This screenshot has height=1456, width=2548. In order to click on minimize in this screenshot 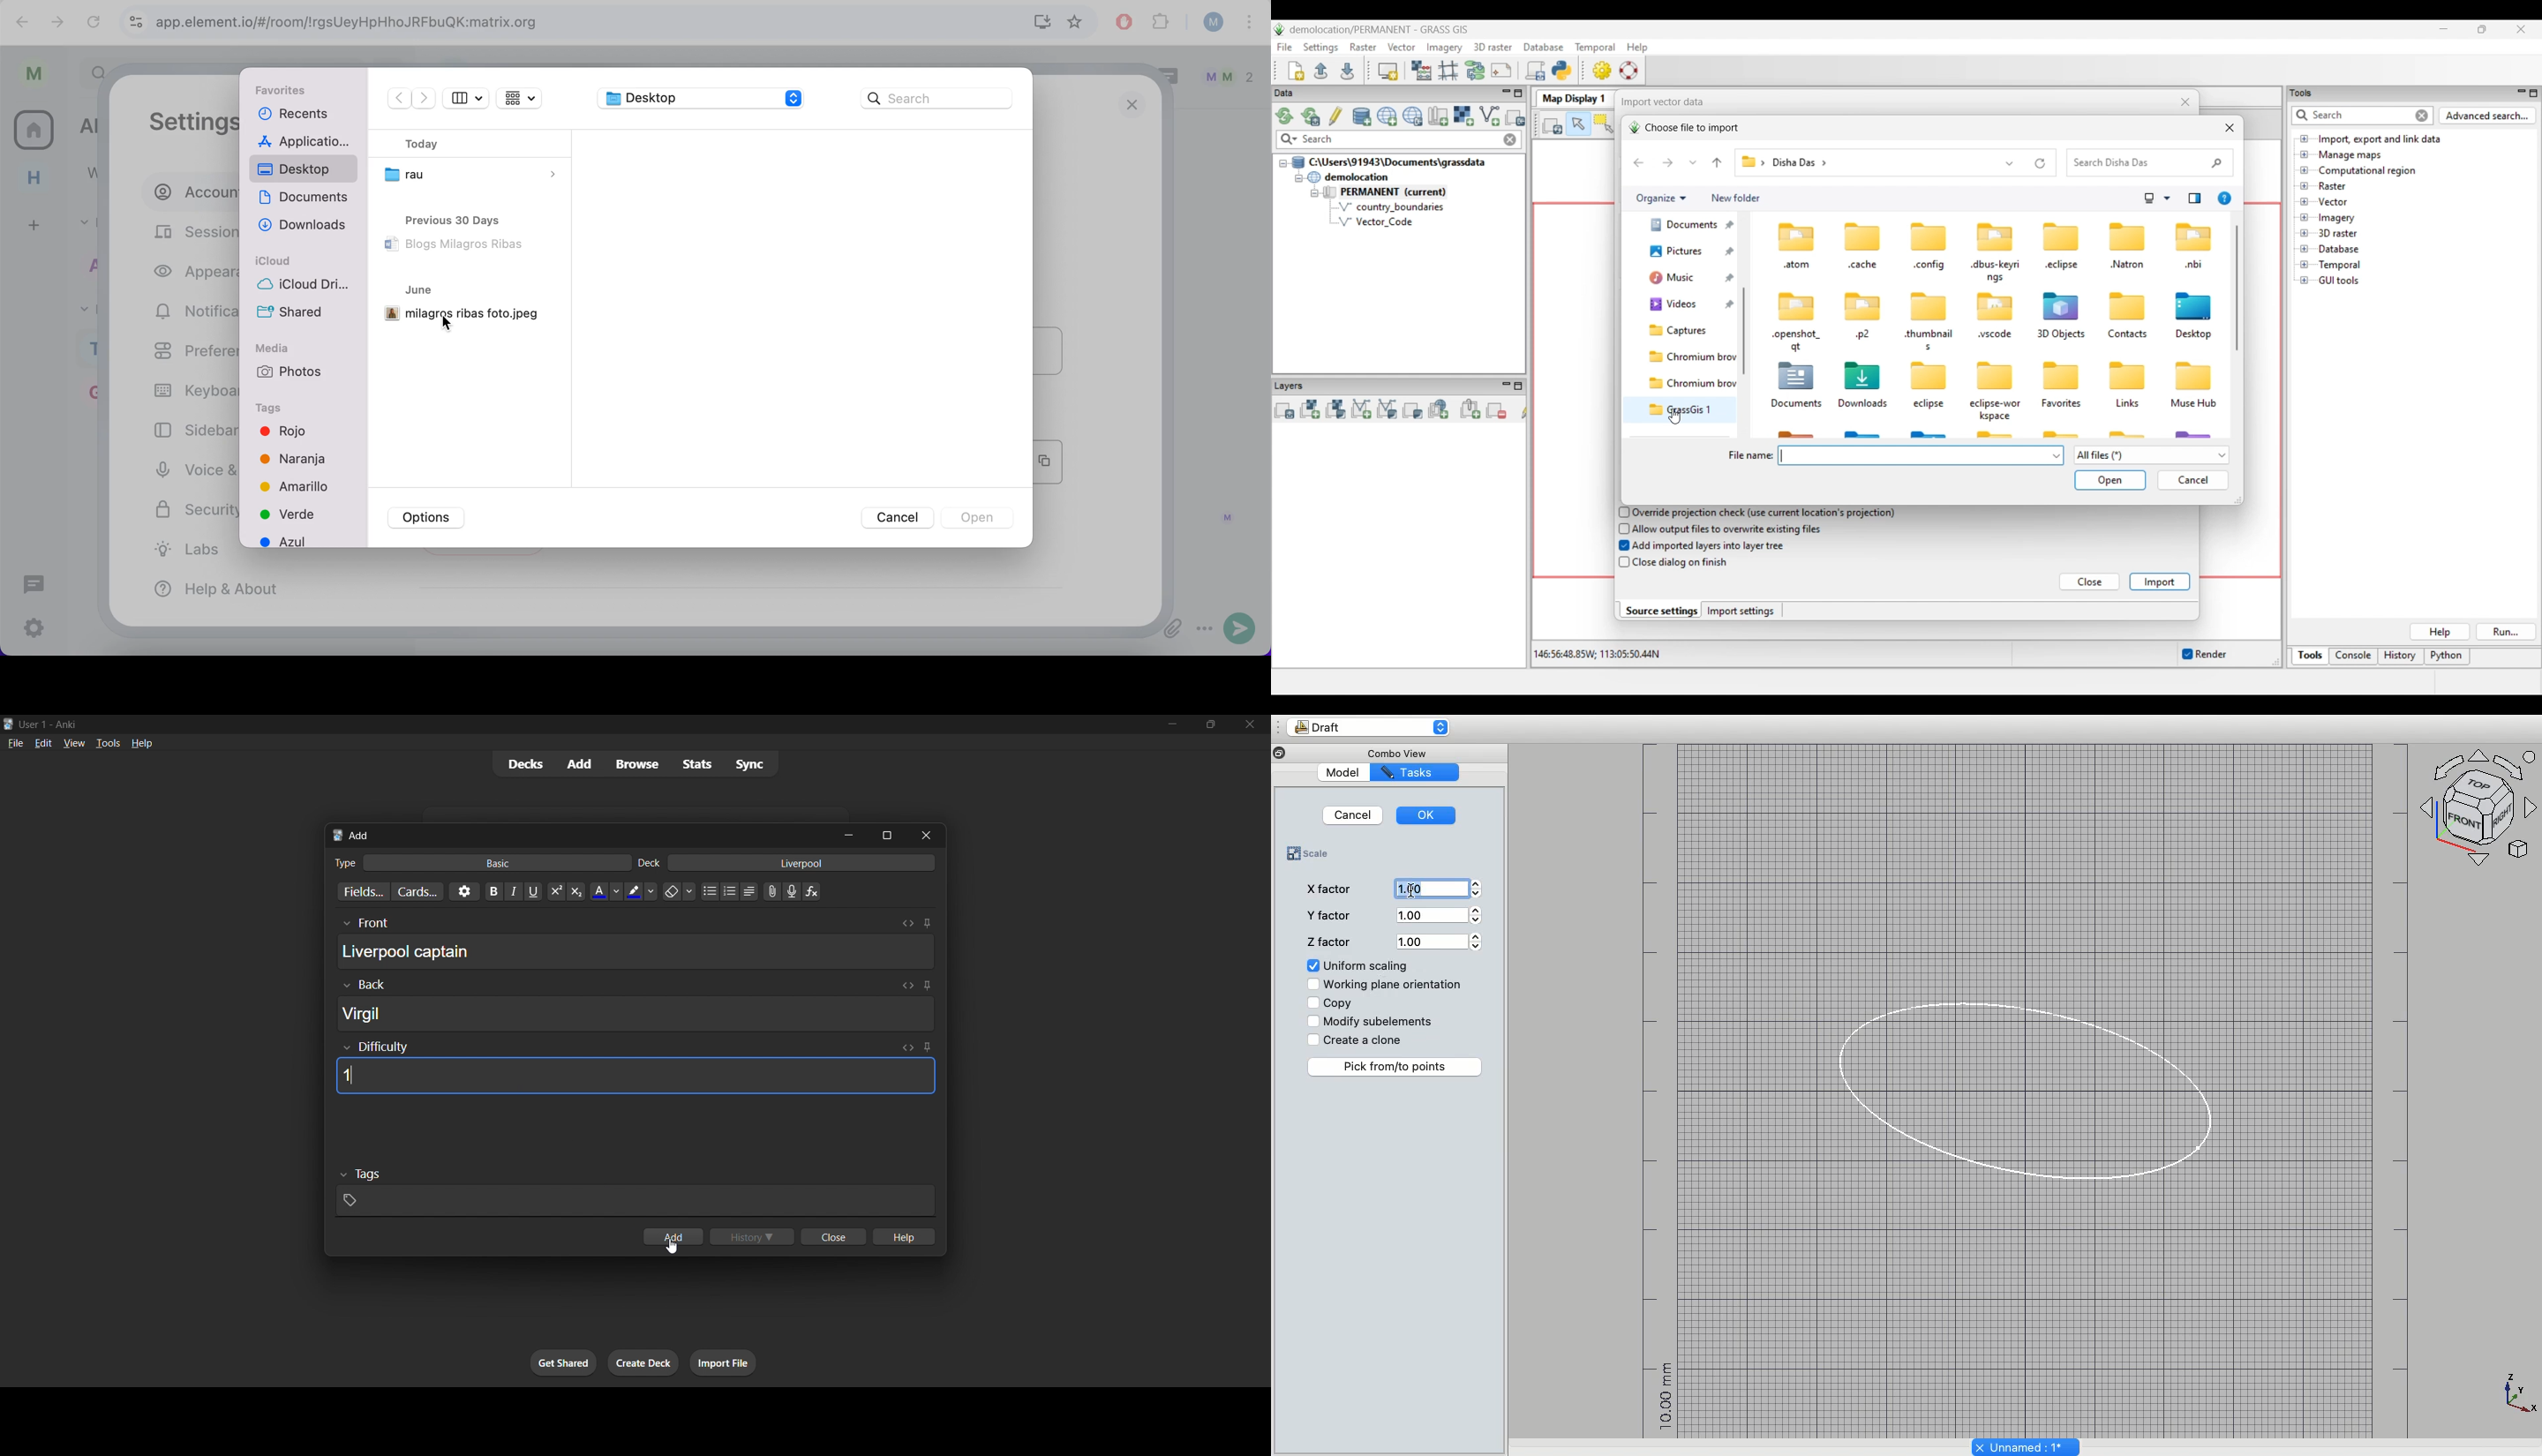, I will do `click(1172, 725)`.